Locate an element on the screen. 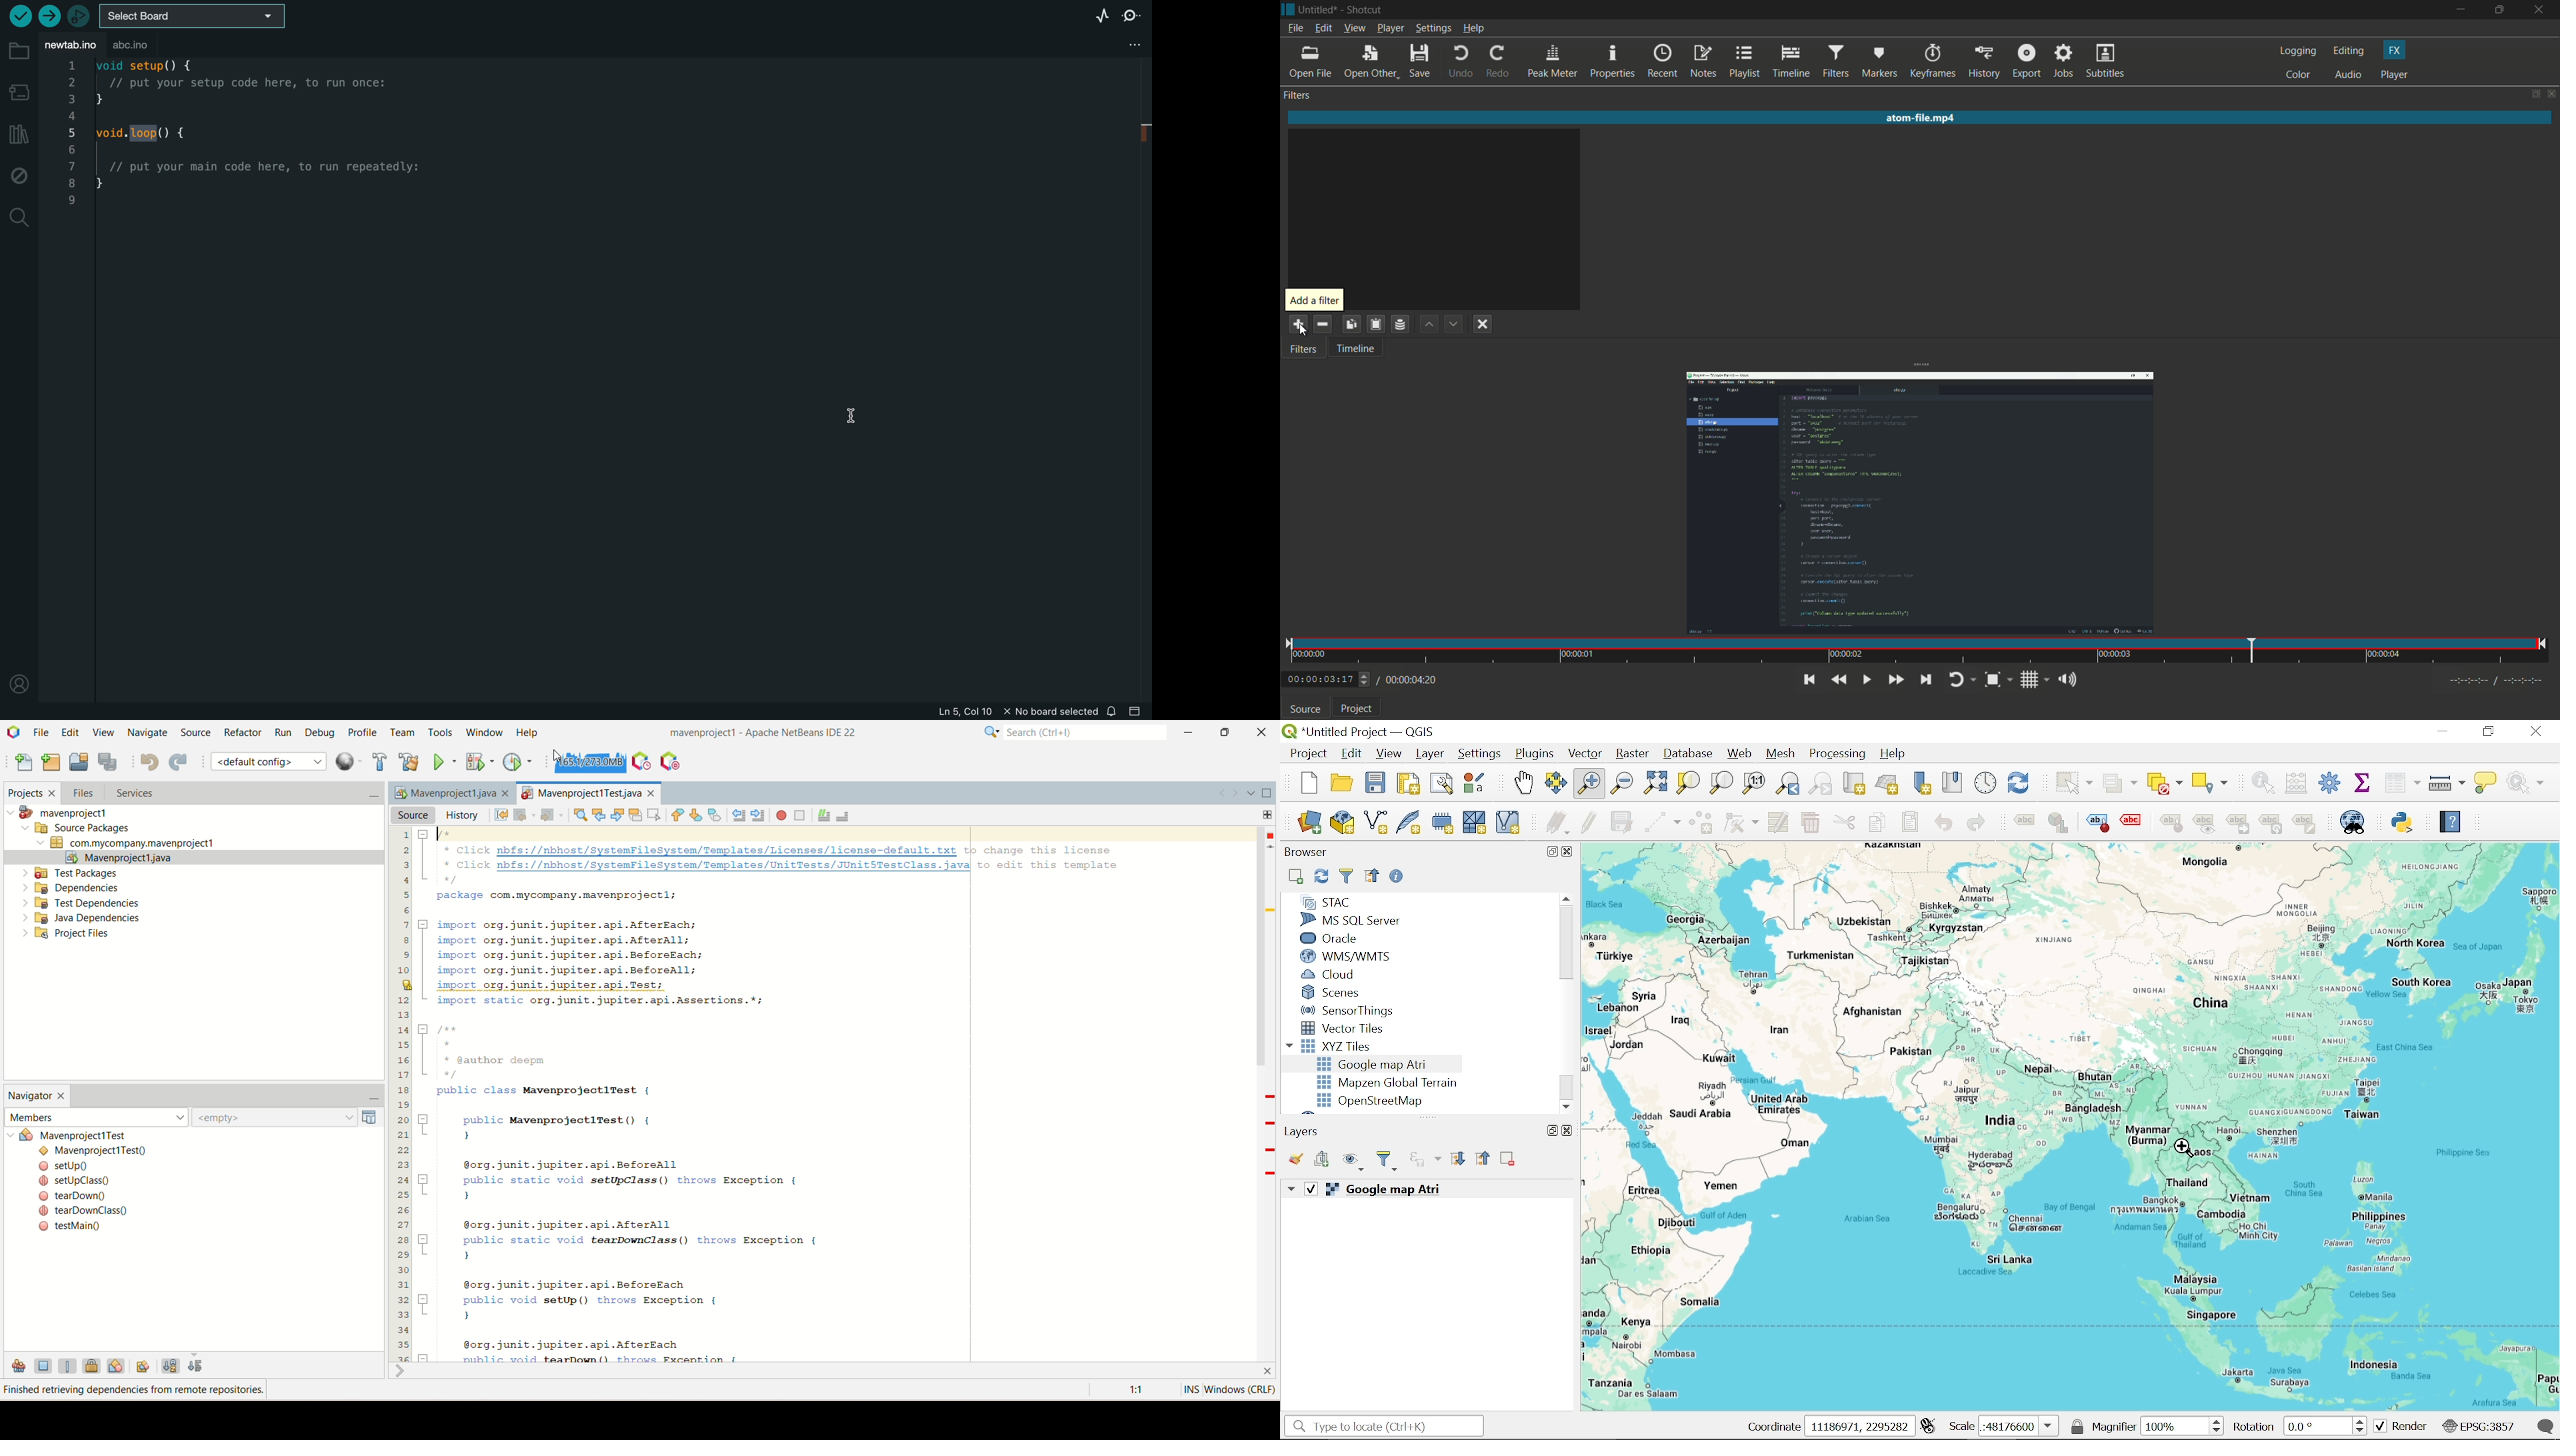 The width and height of the screenshot is (2576, 1456). Decrease is located at coordinates (2363, 1431).